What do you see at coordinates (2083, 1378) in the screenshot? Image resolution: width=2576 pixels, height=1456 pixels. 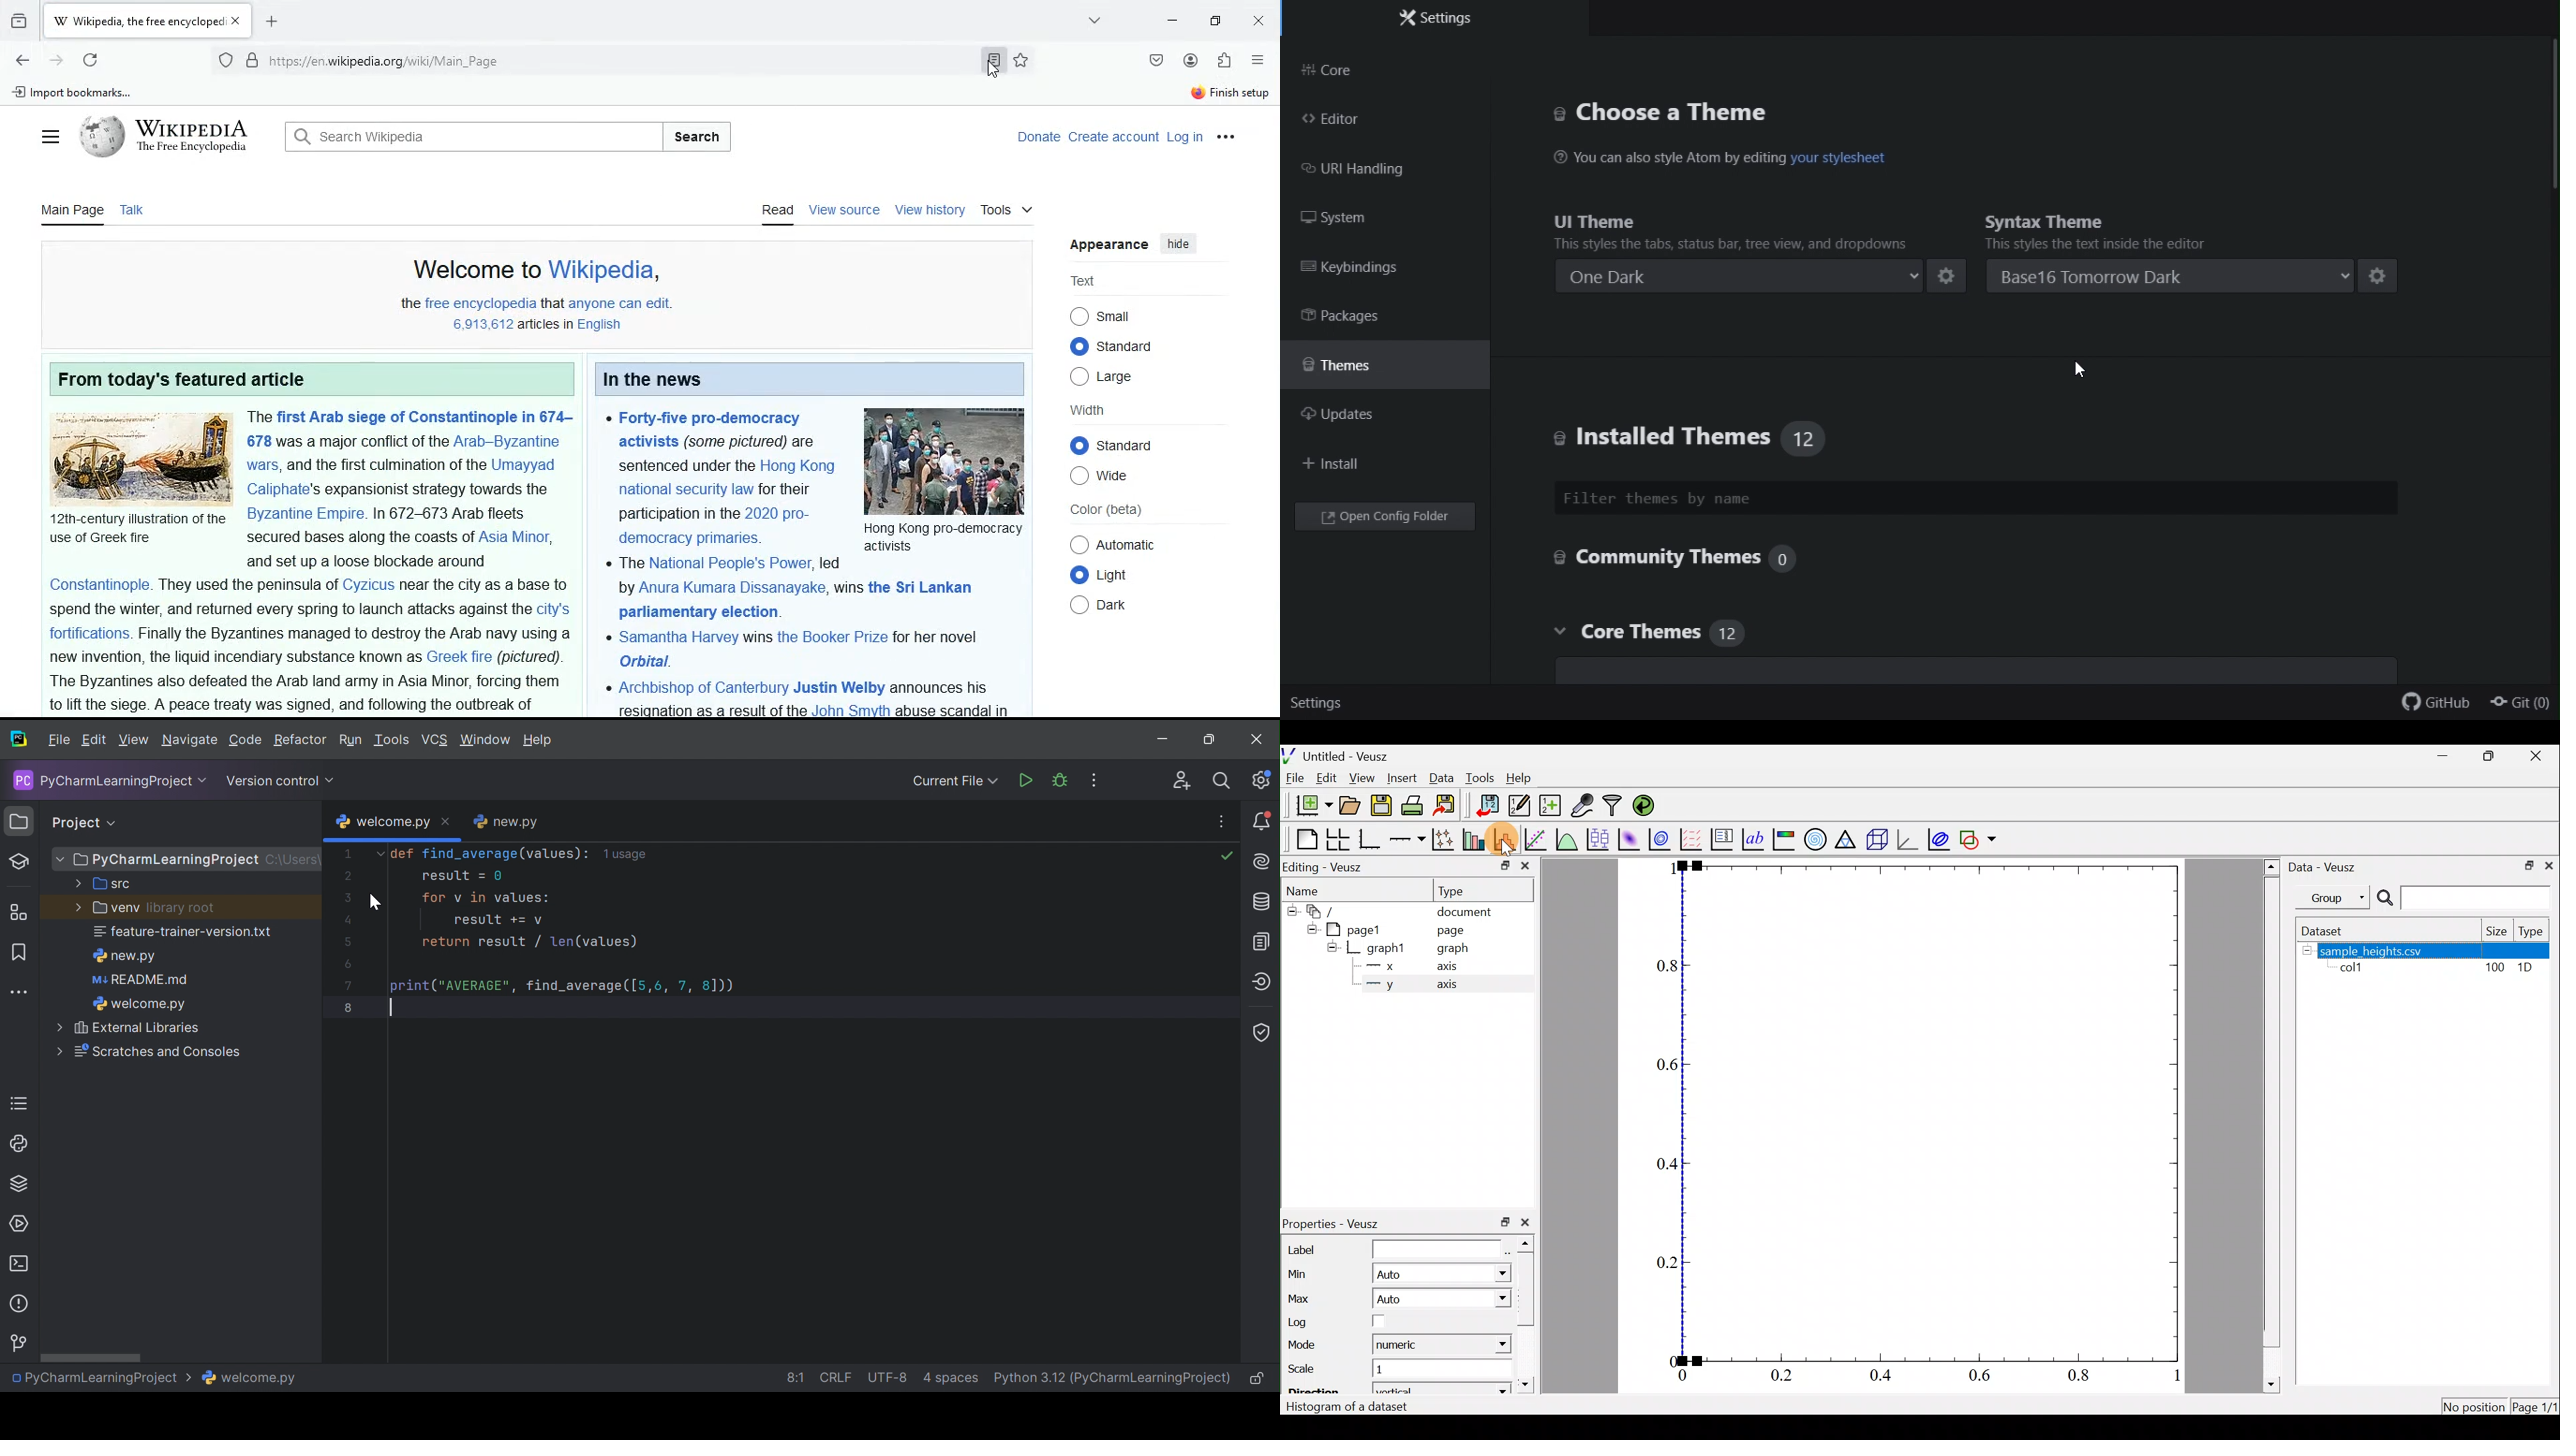 I see `0.8` at bounding box center [2083, 1378].